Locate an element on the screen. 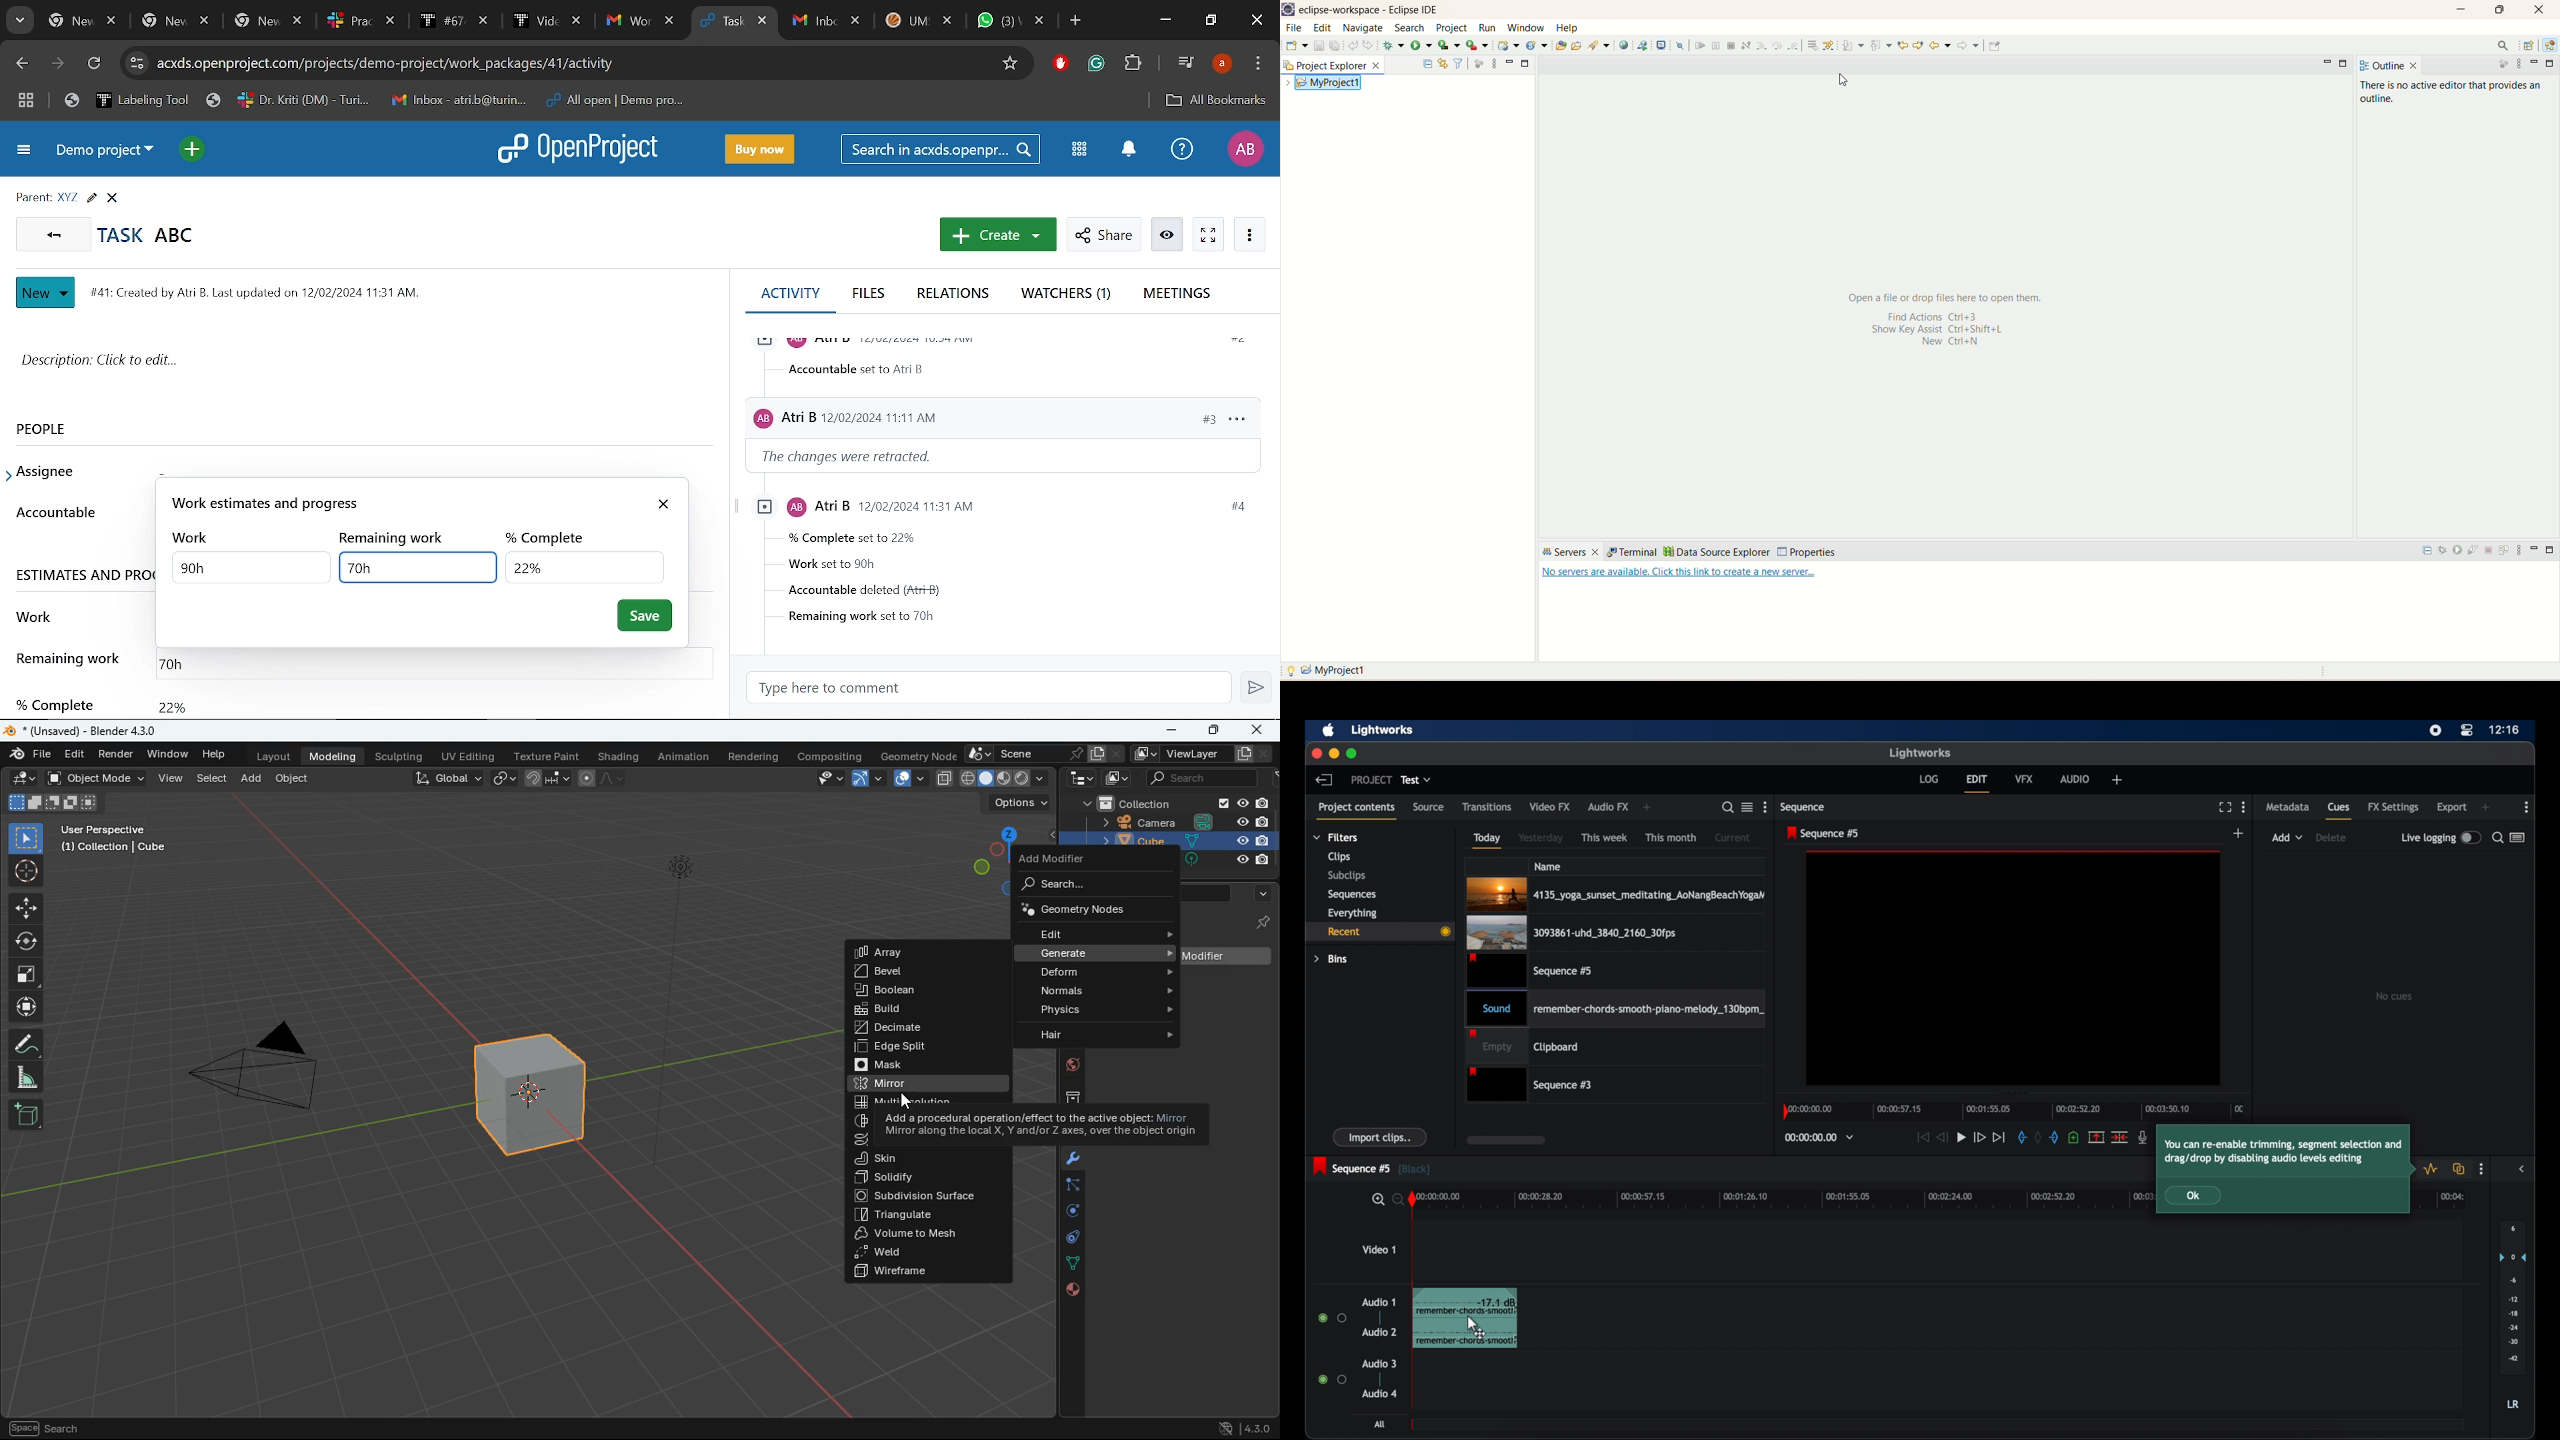 This screenshot has width=2576, height=1456. file is located at coordinates (30, 755).